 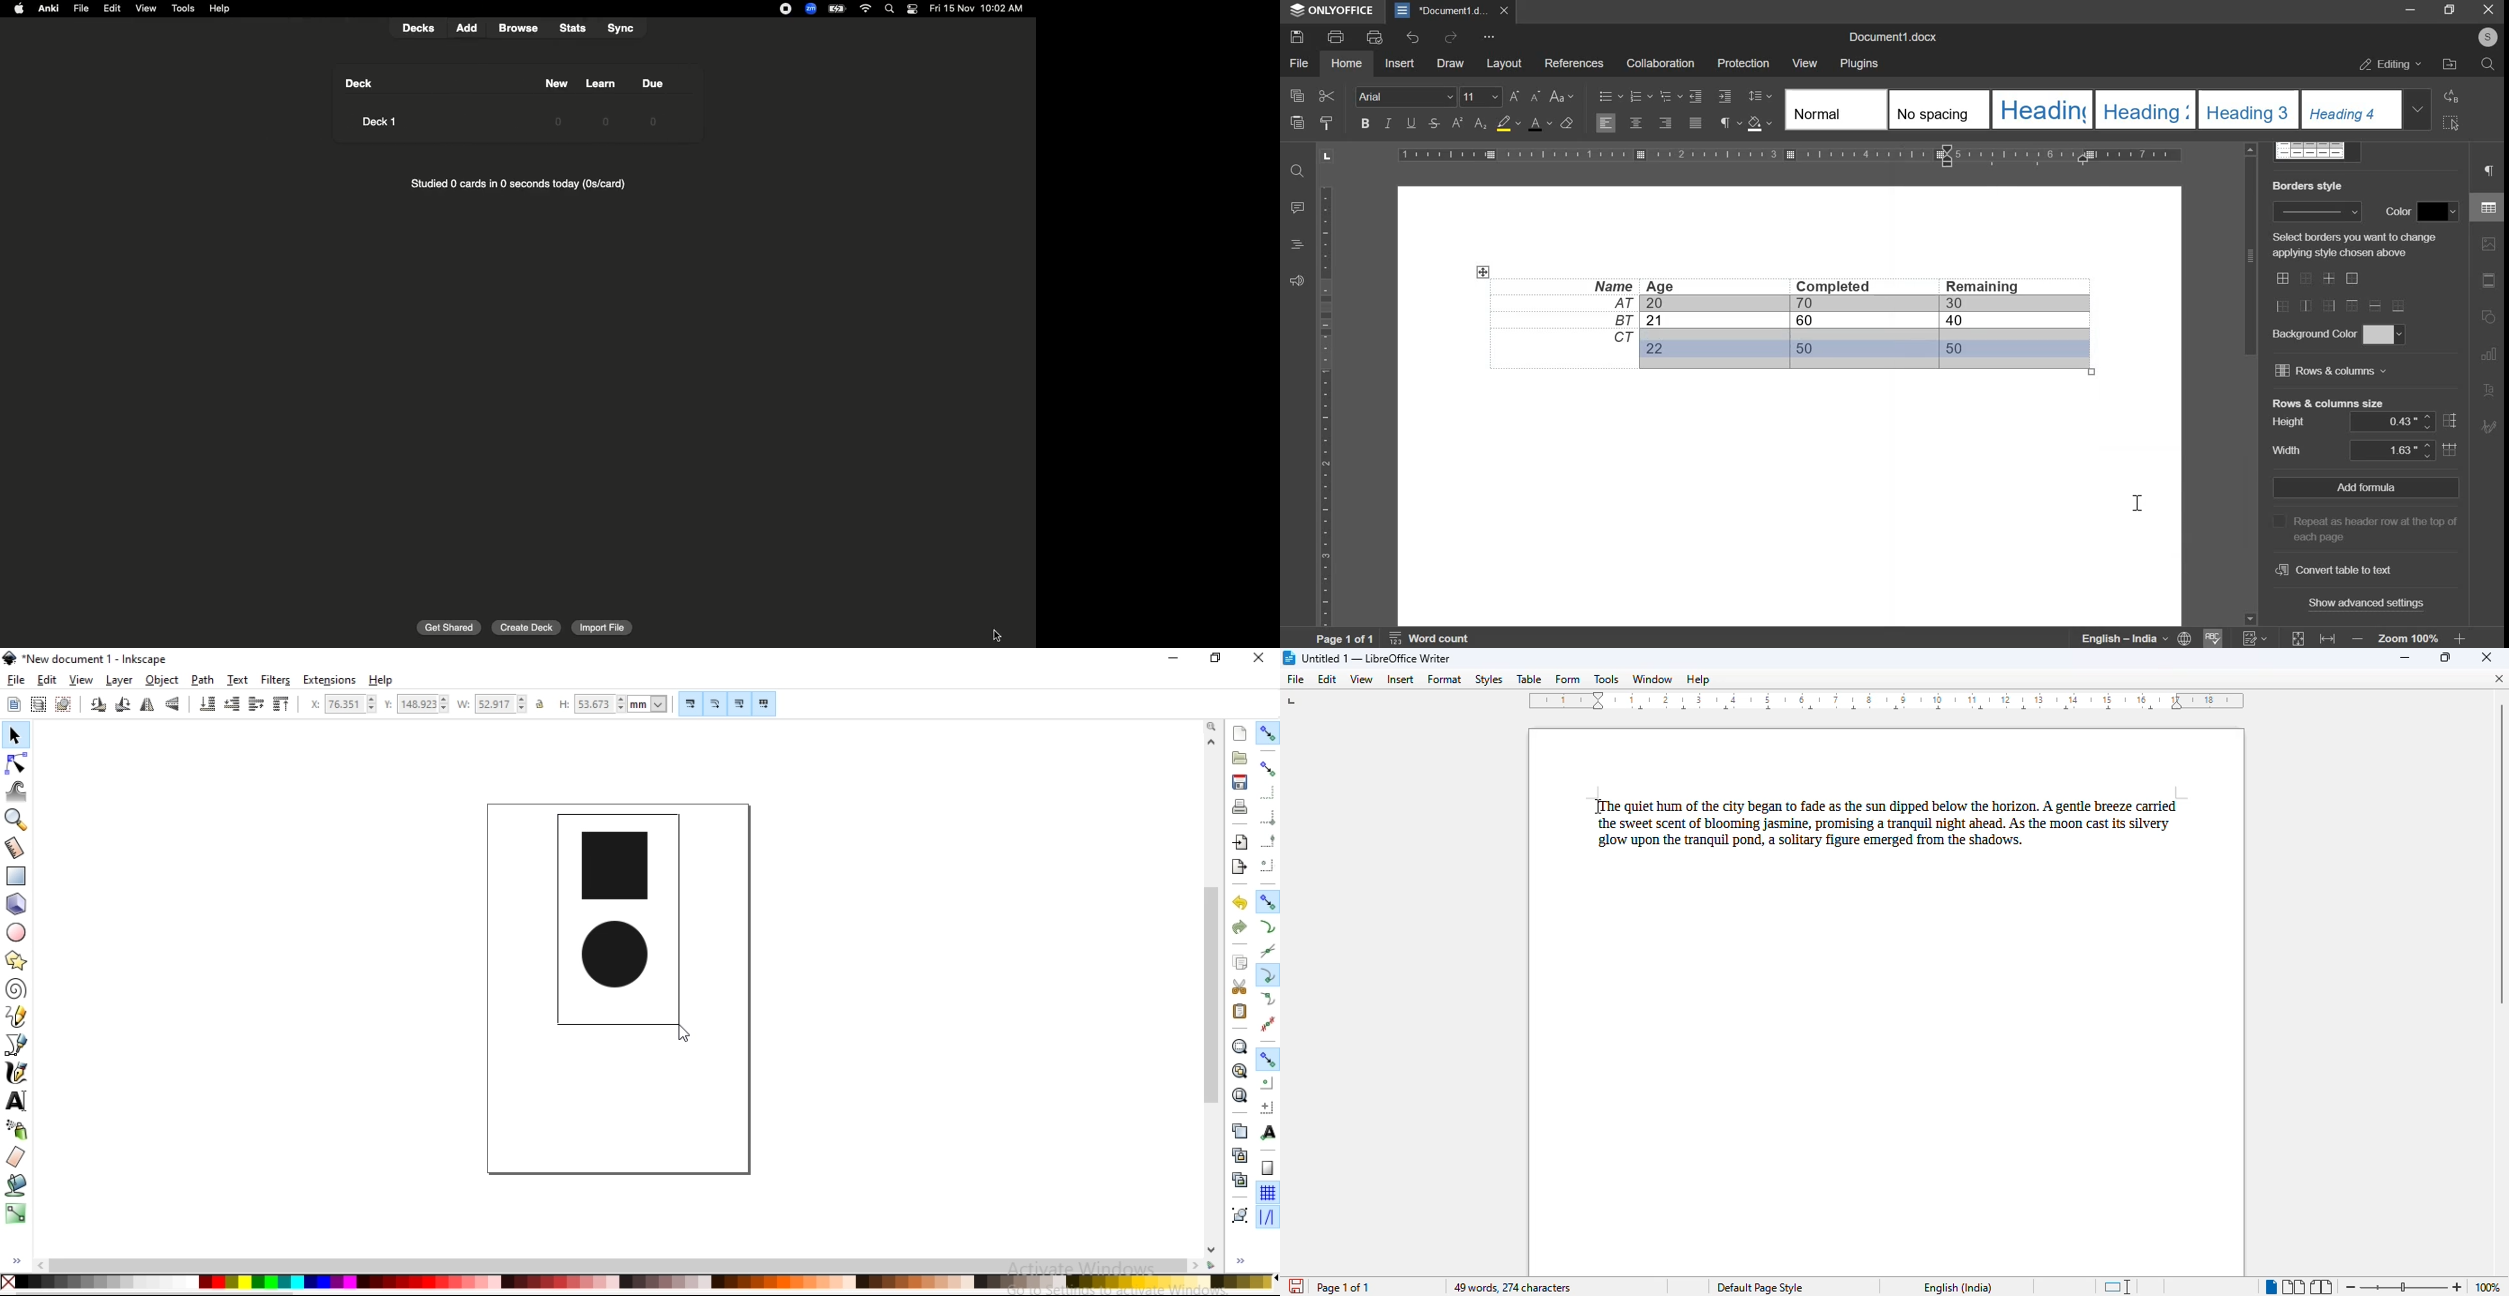 I want to click on Tools, so click(x=184, y=9).